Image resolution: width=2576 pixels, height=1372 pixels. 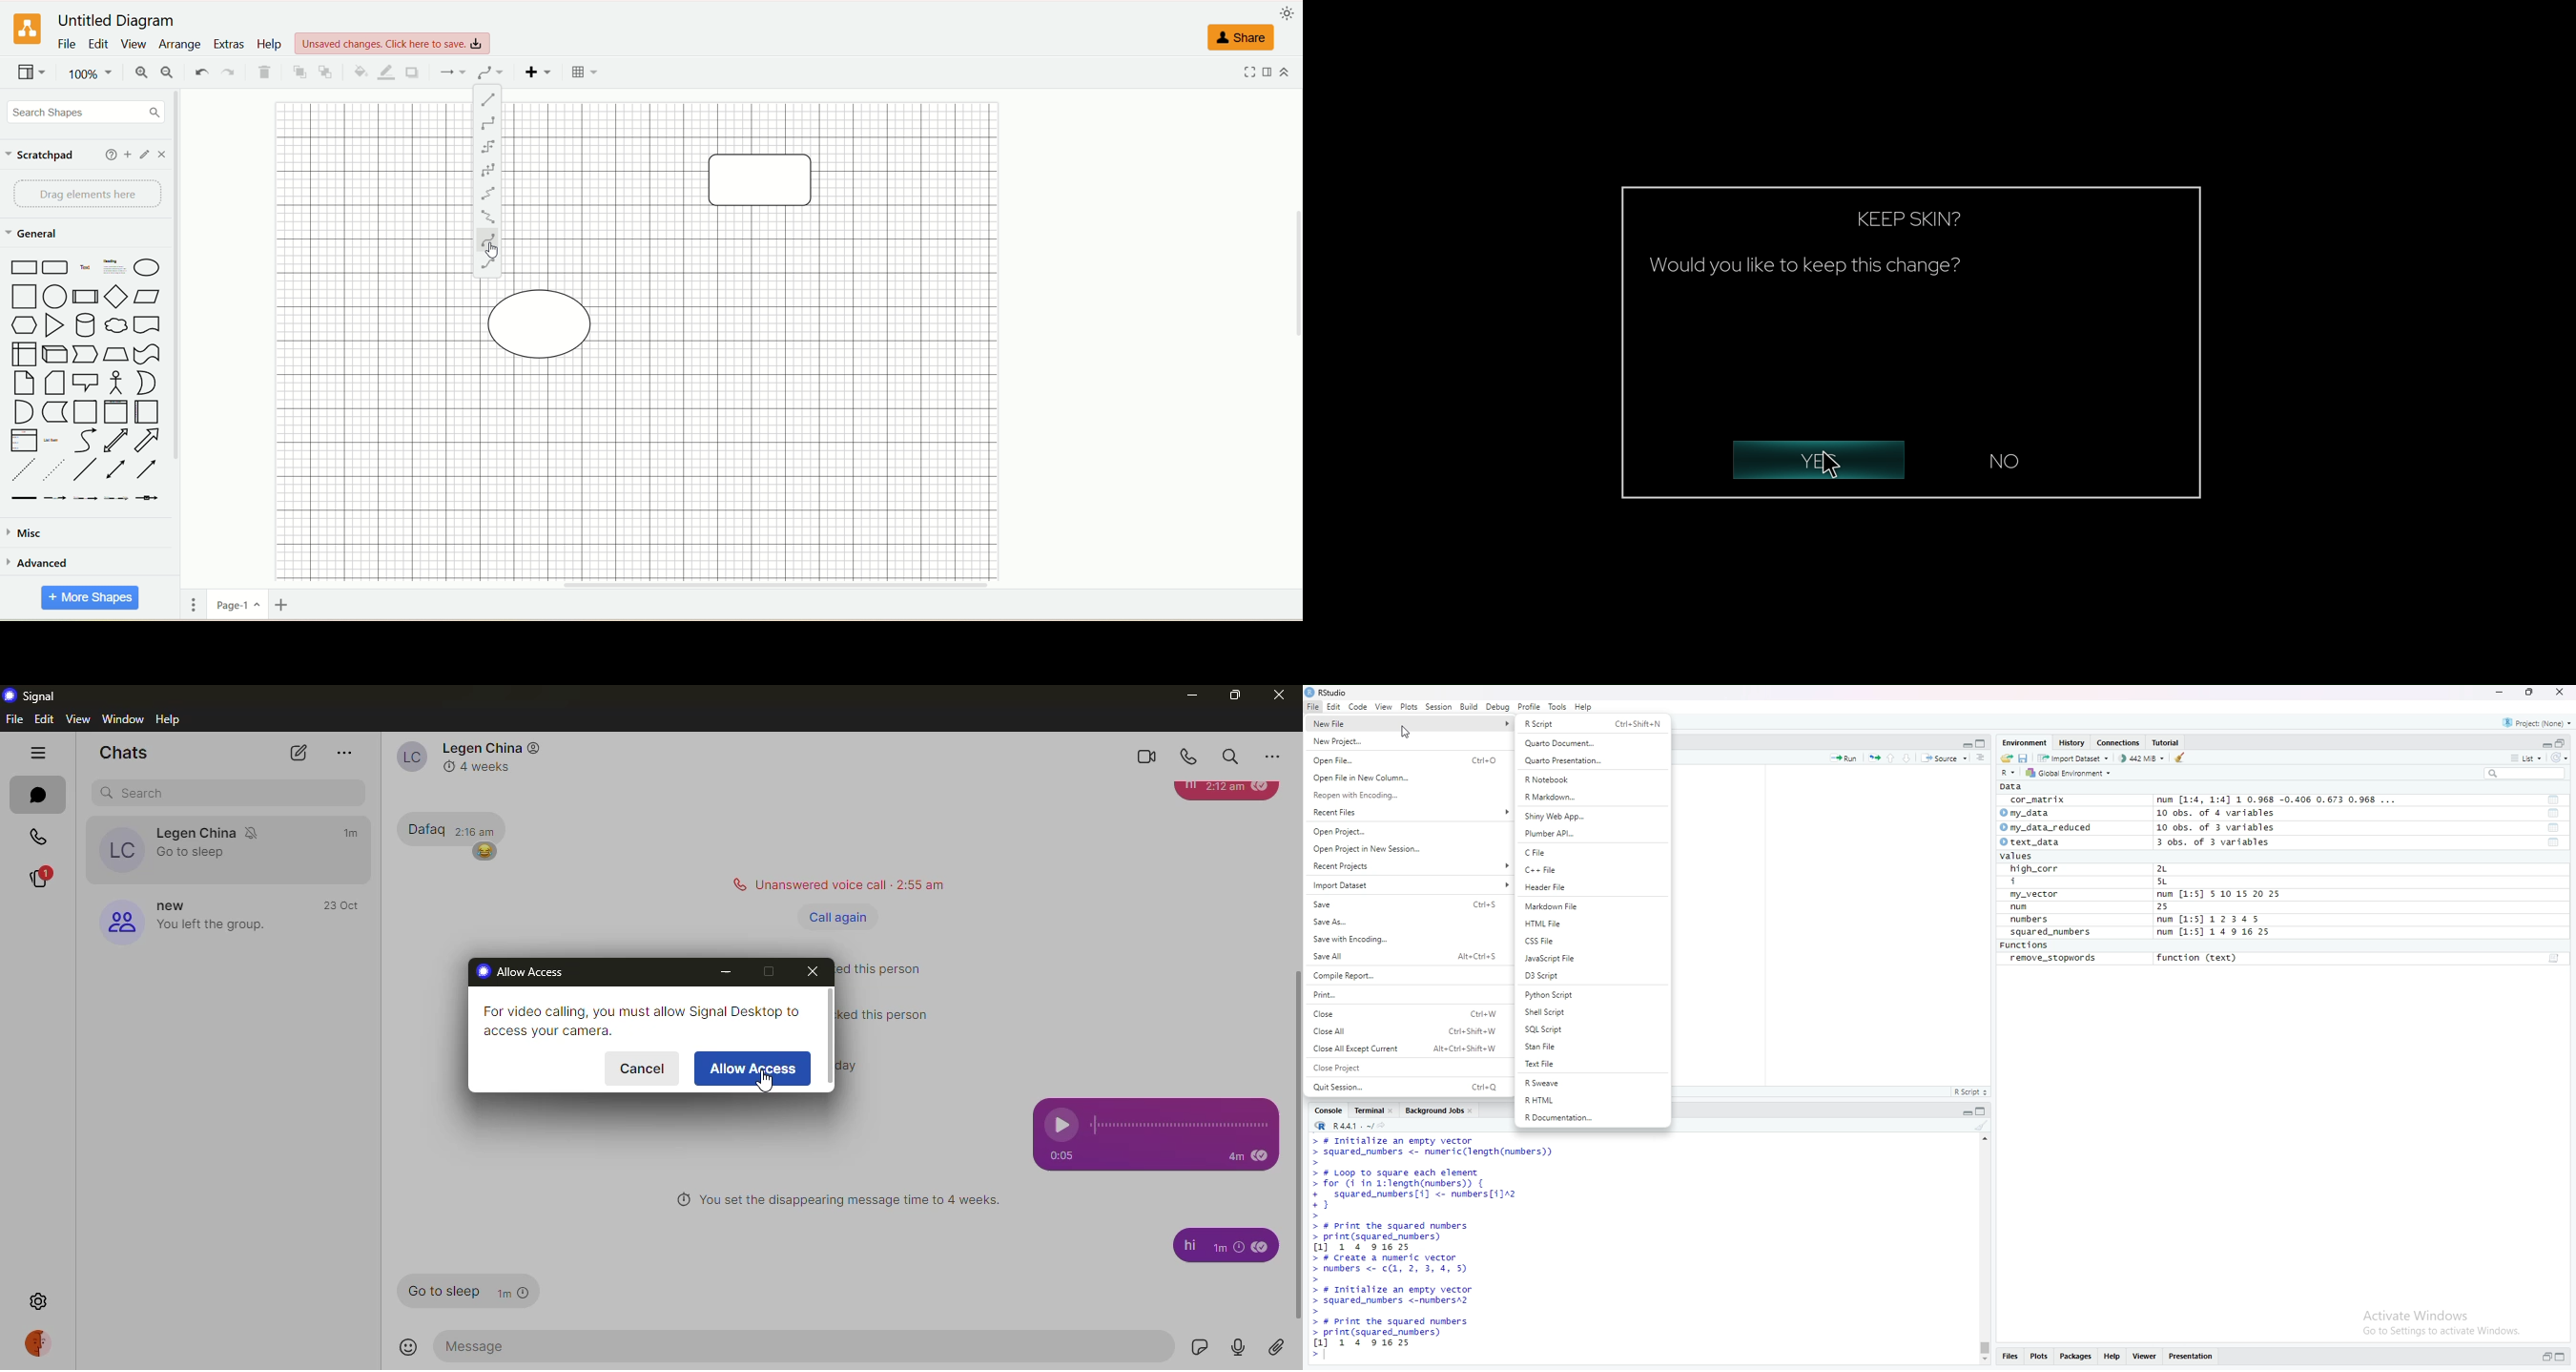 I want to click on allow access, so click(x=526, y=972).